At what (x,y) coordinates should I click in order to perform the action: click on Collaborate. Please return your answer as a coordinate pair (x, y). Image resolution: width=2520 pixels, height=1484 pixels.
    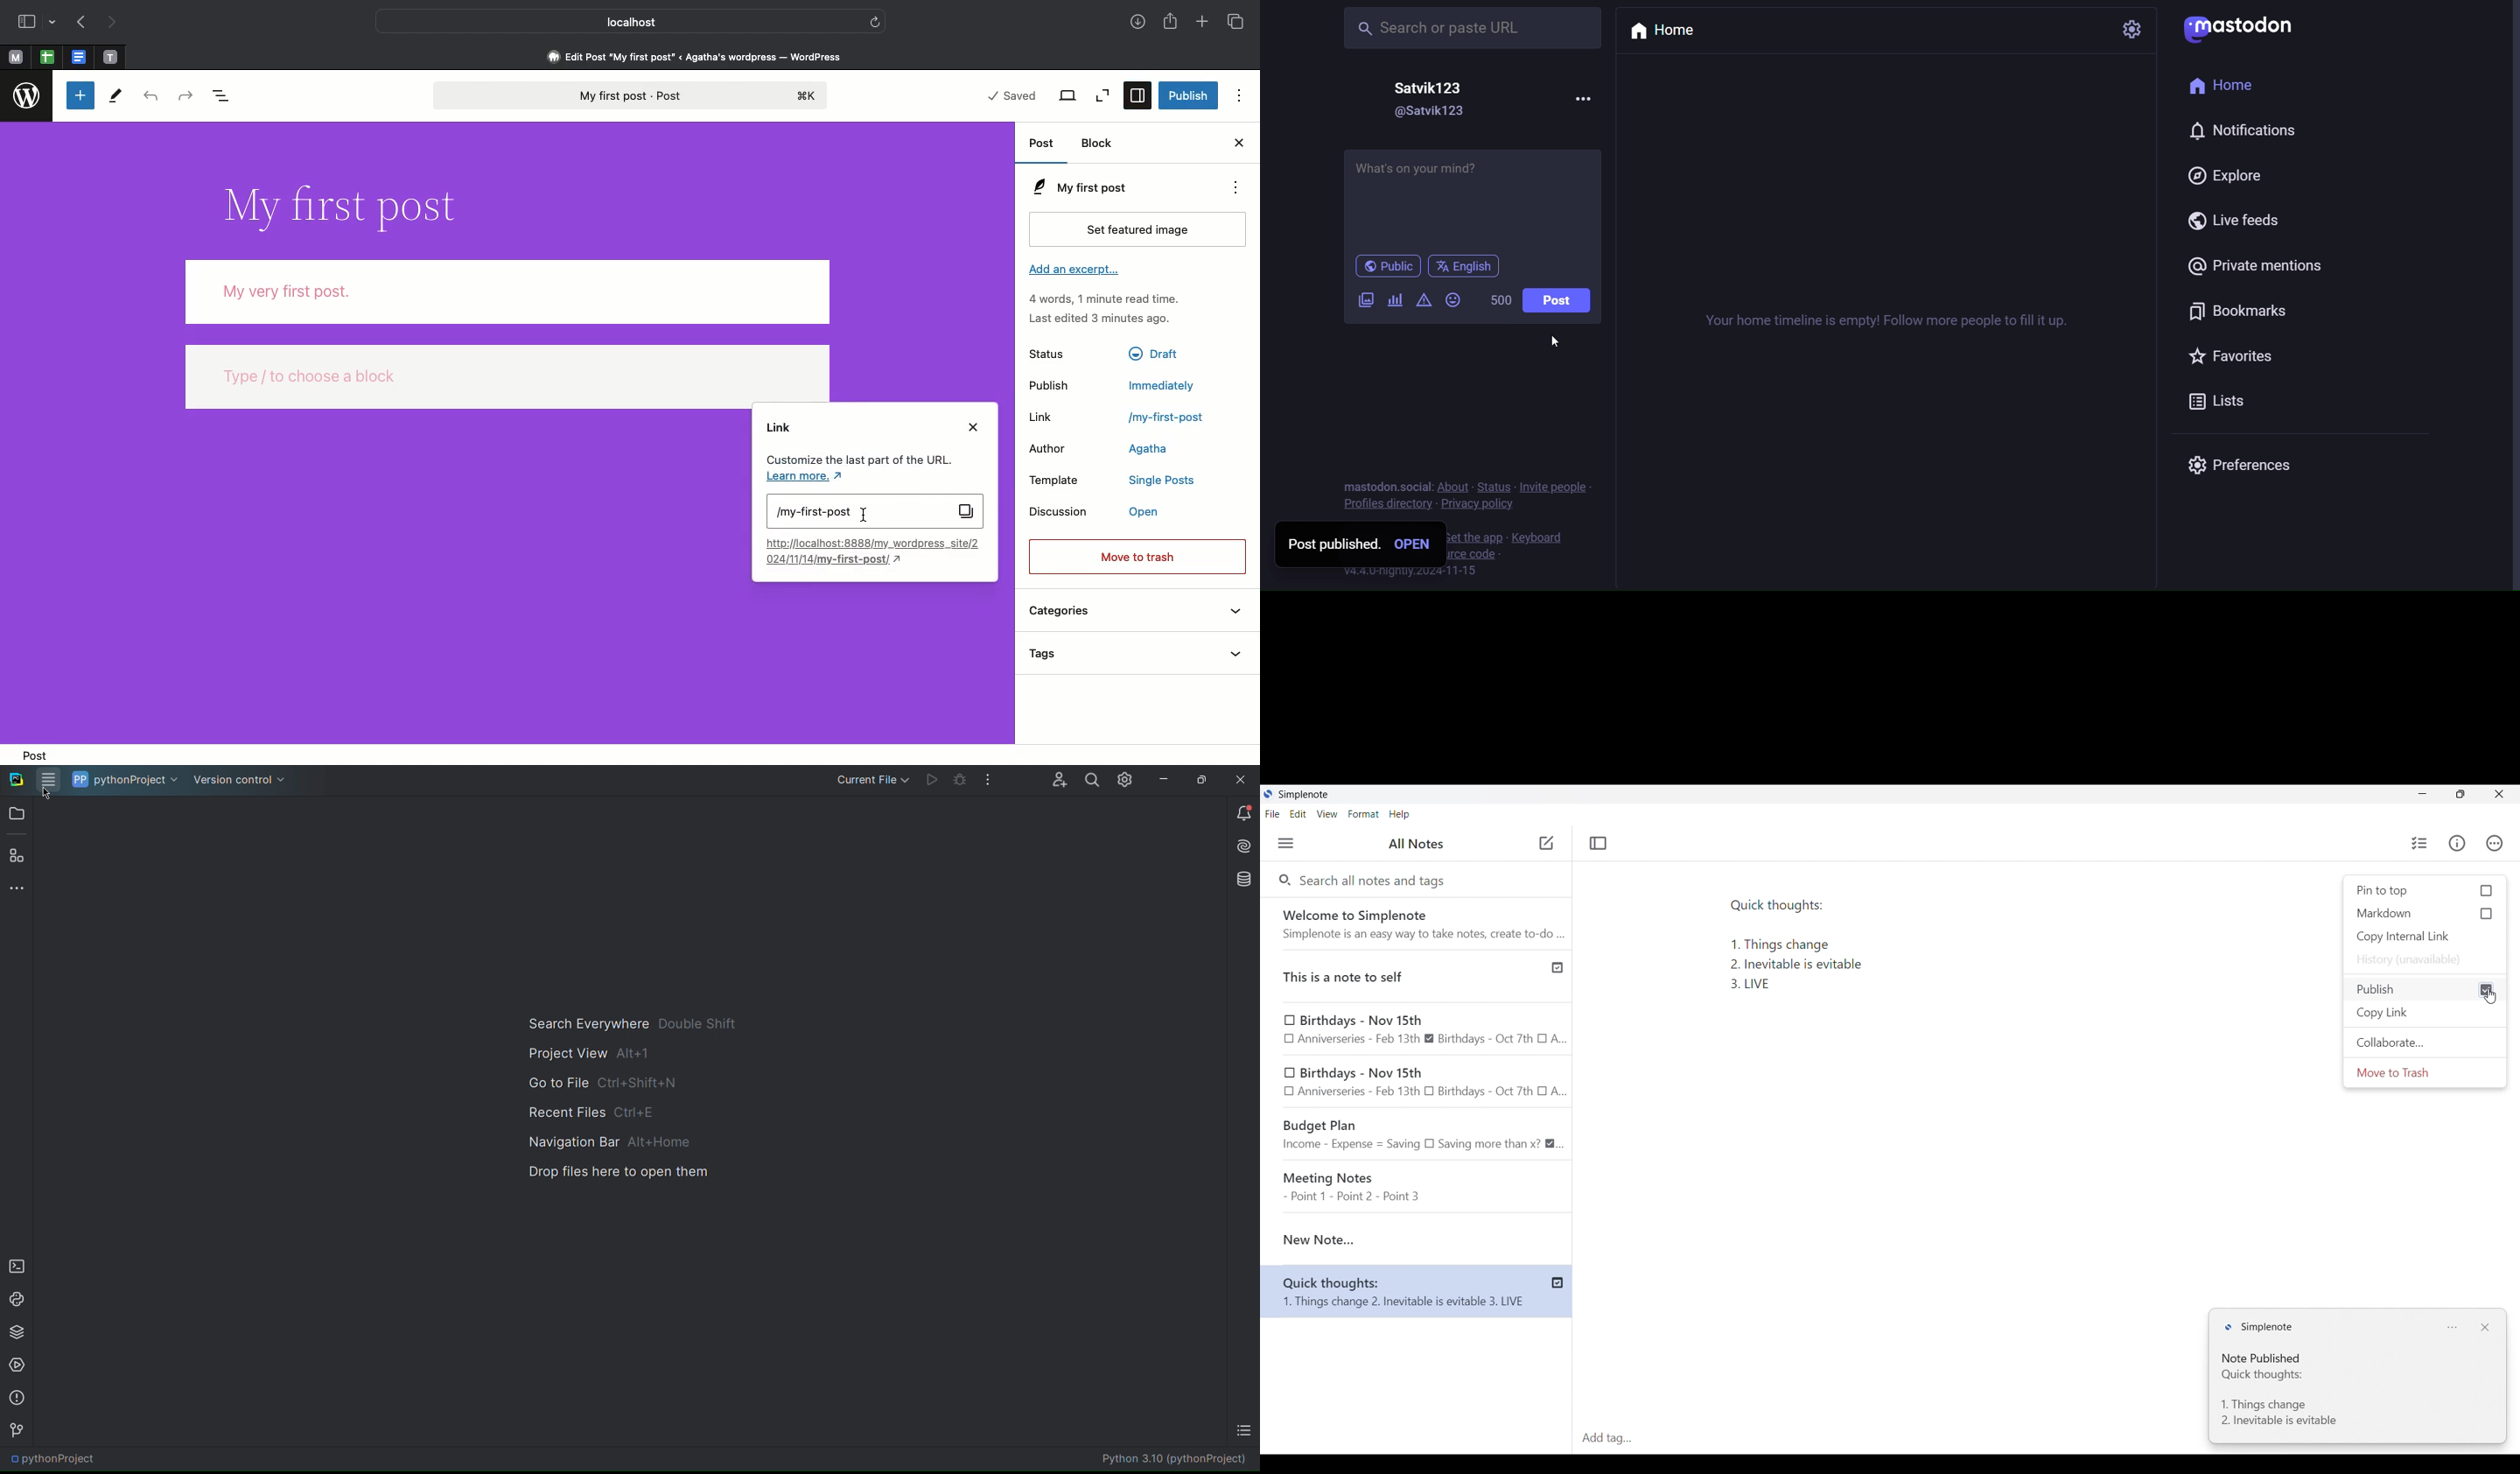
    Looking at the image, I should click on (2425, 1043).